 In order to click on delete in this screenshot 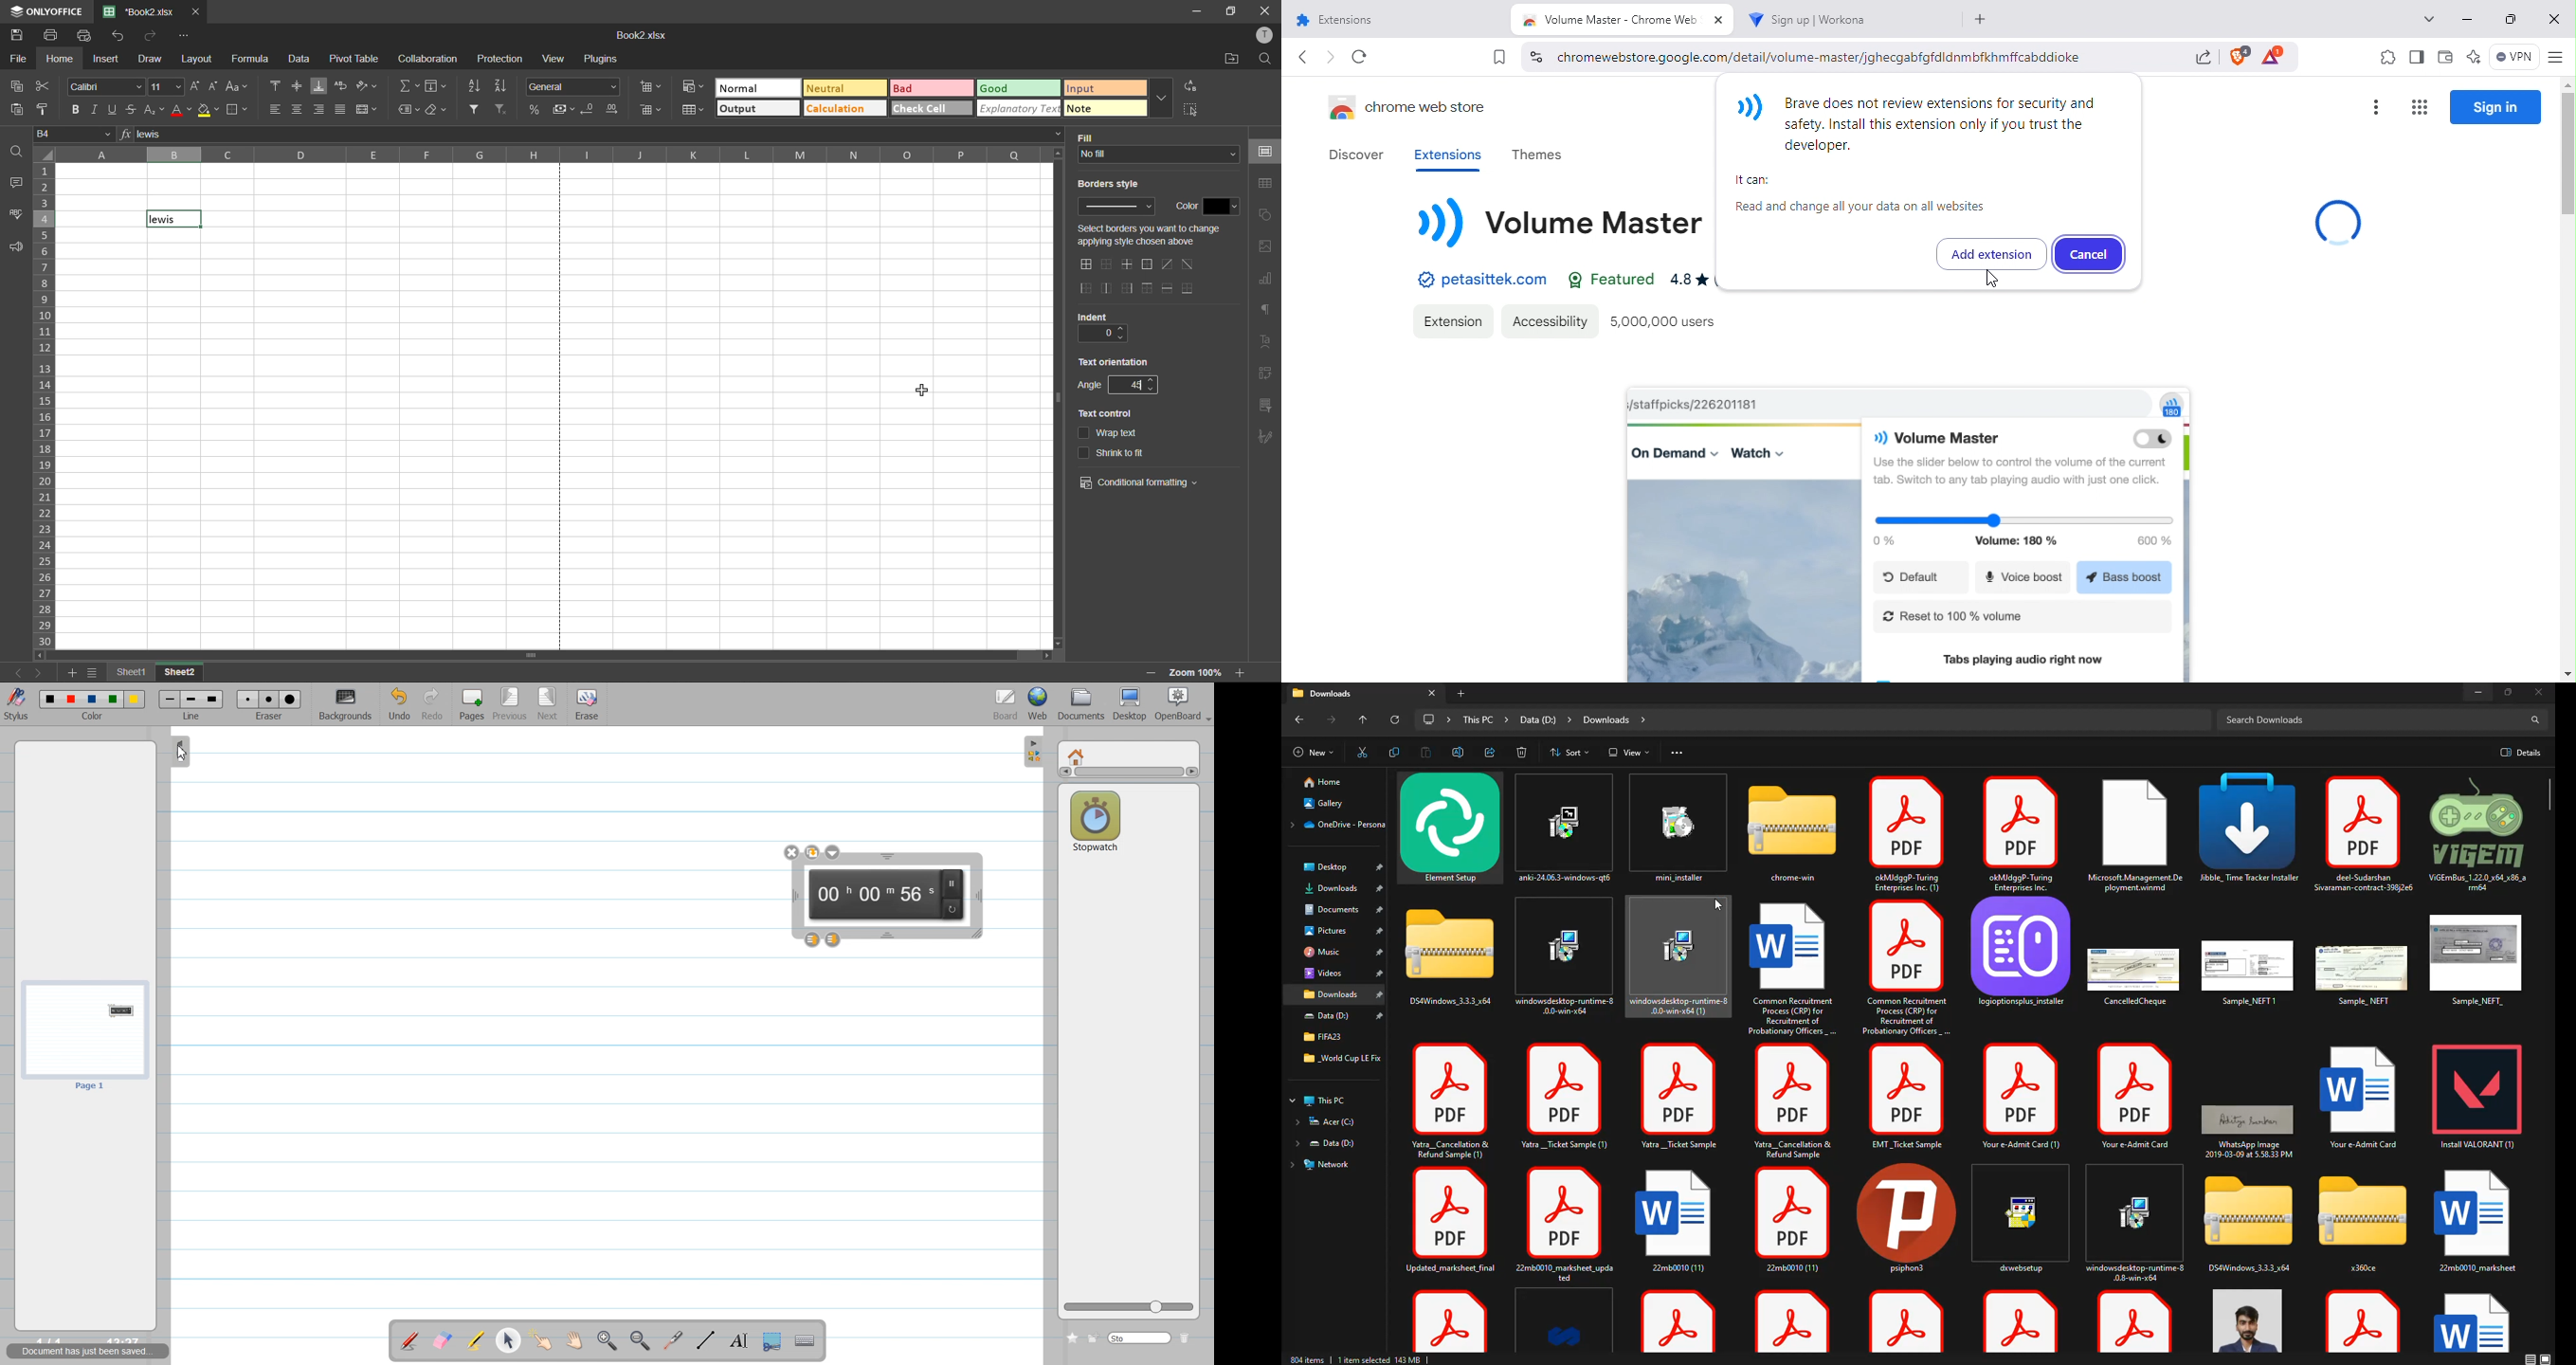, I will do `click(1523, 755)`.